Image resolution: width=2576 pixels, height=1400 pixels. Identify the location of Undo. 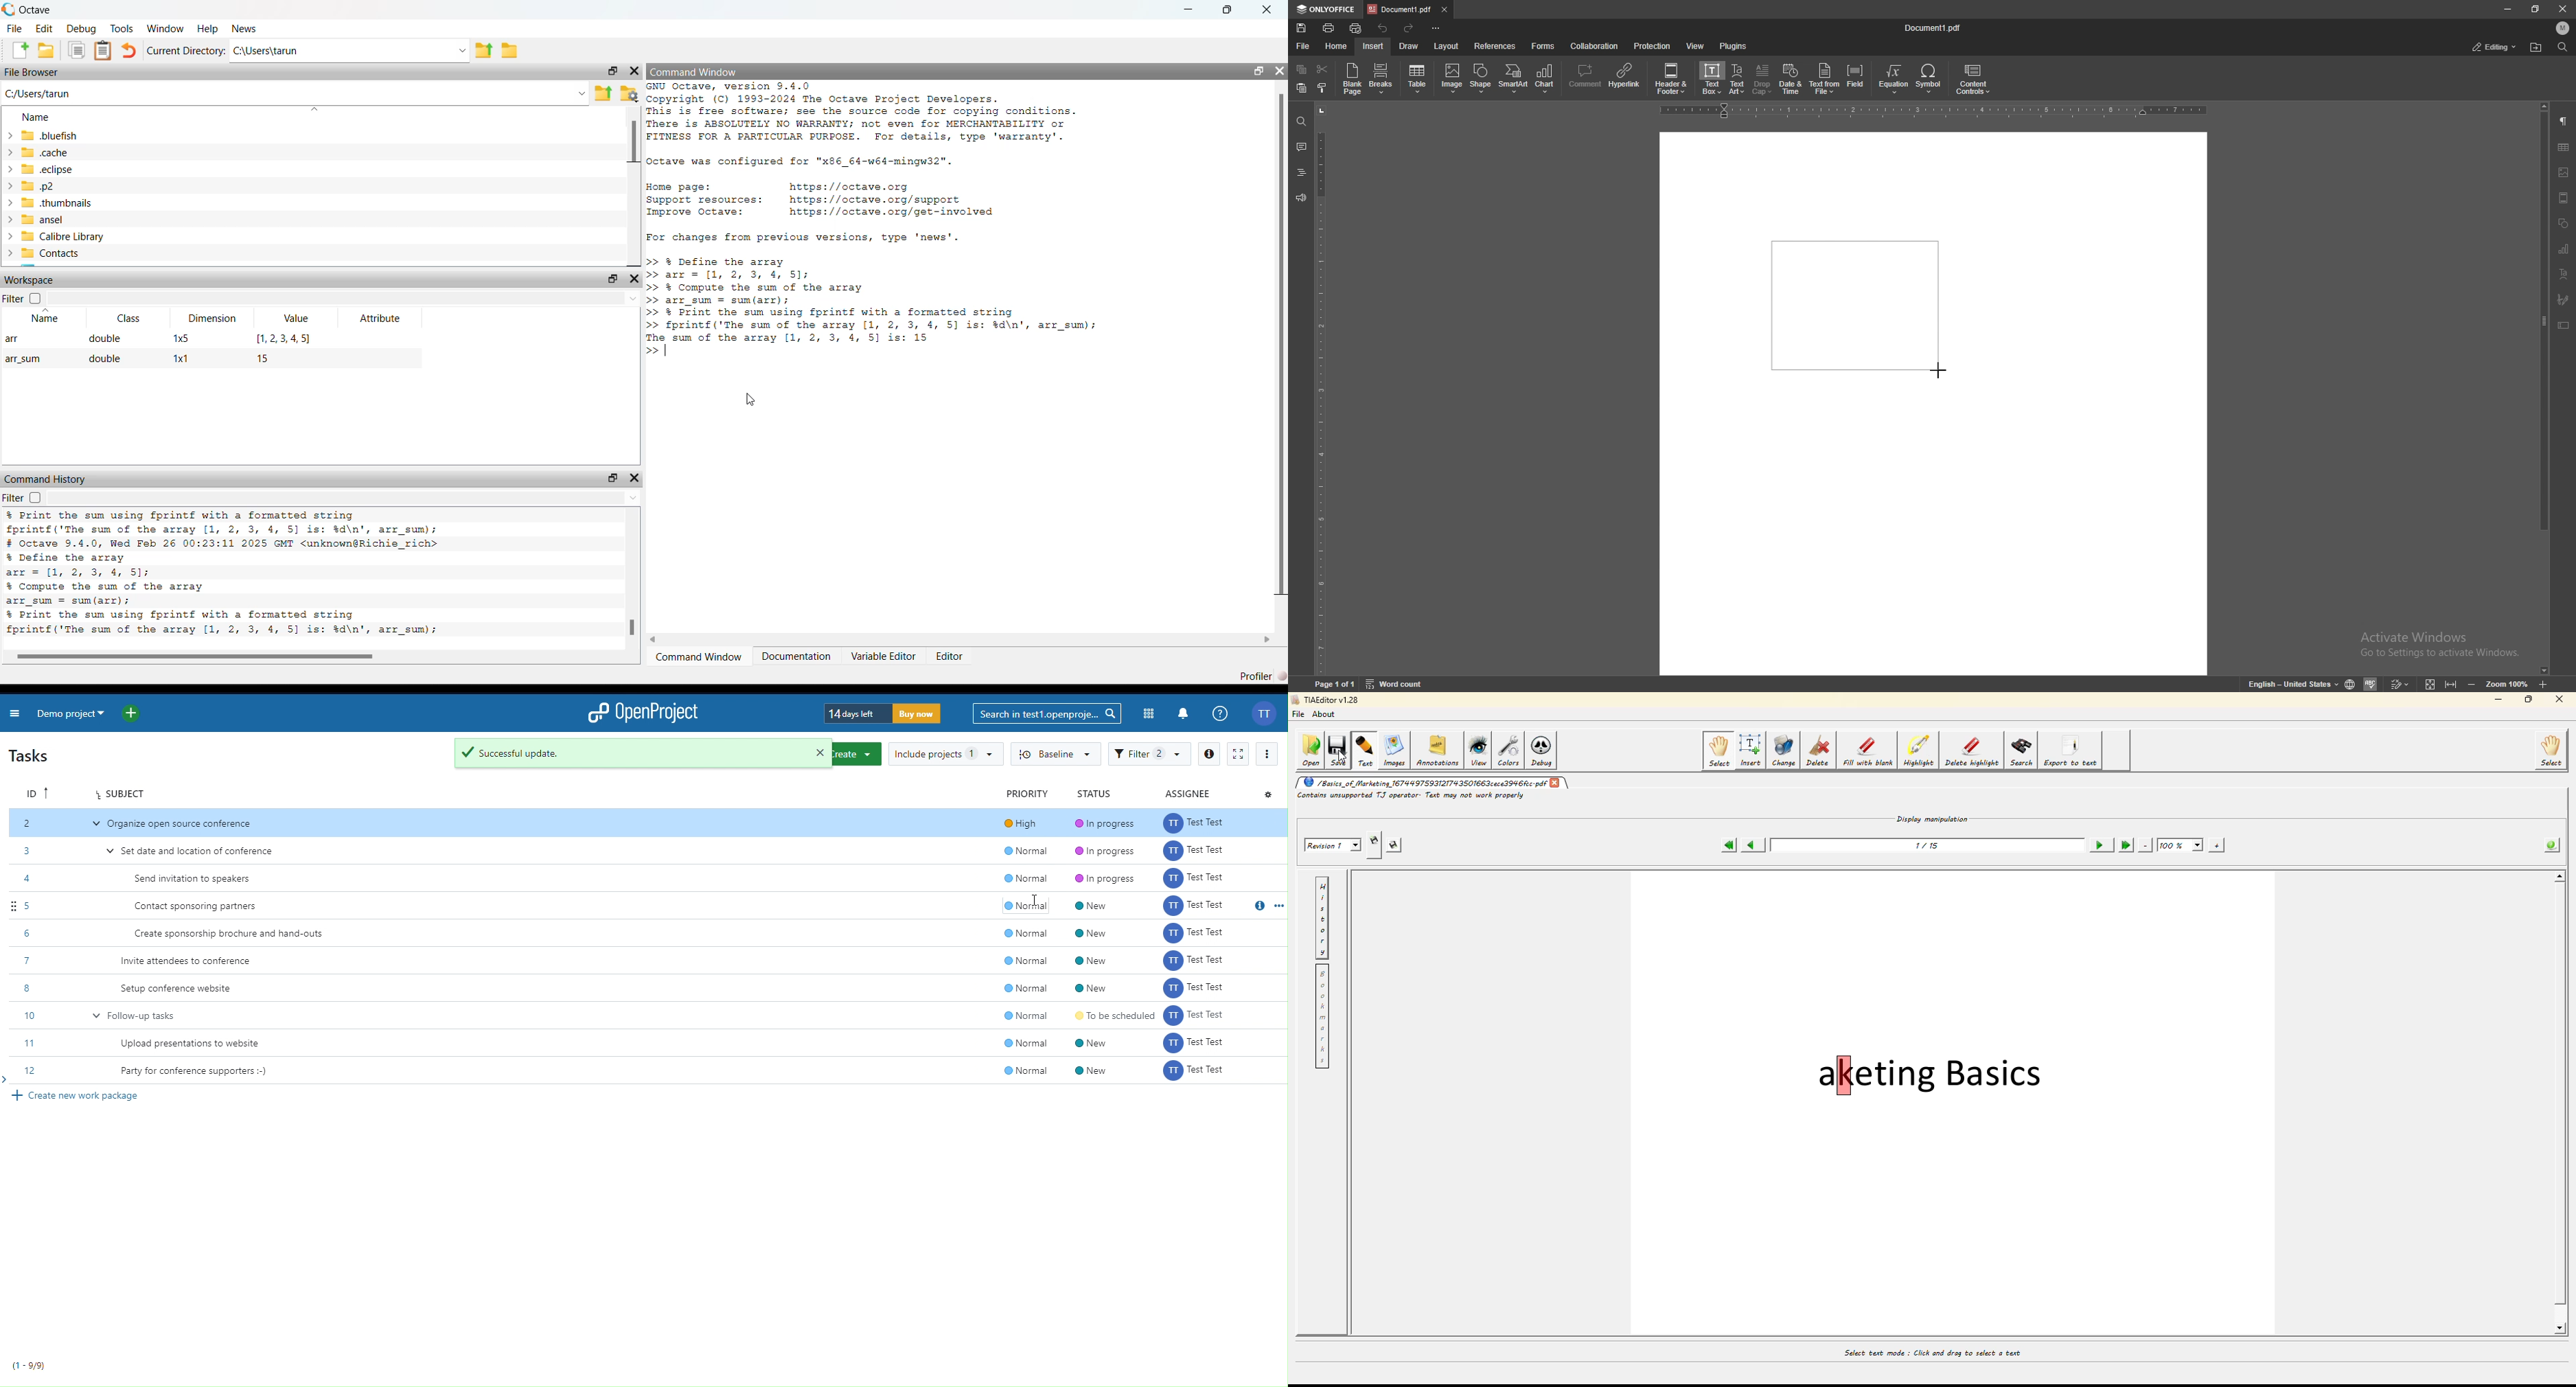
(130, 51).